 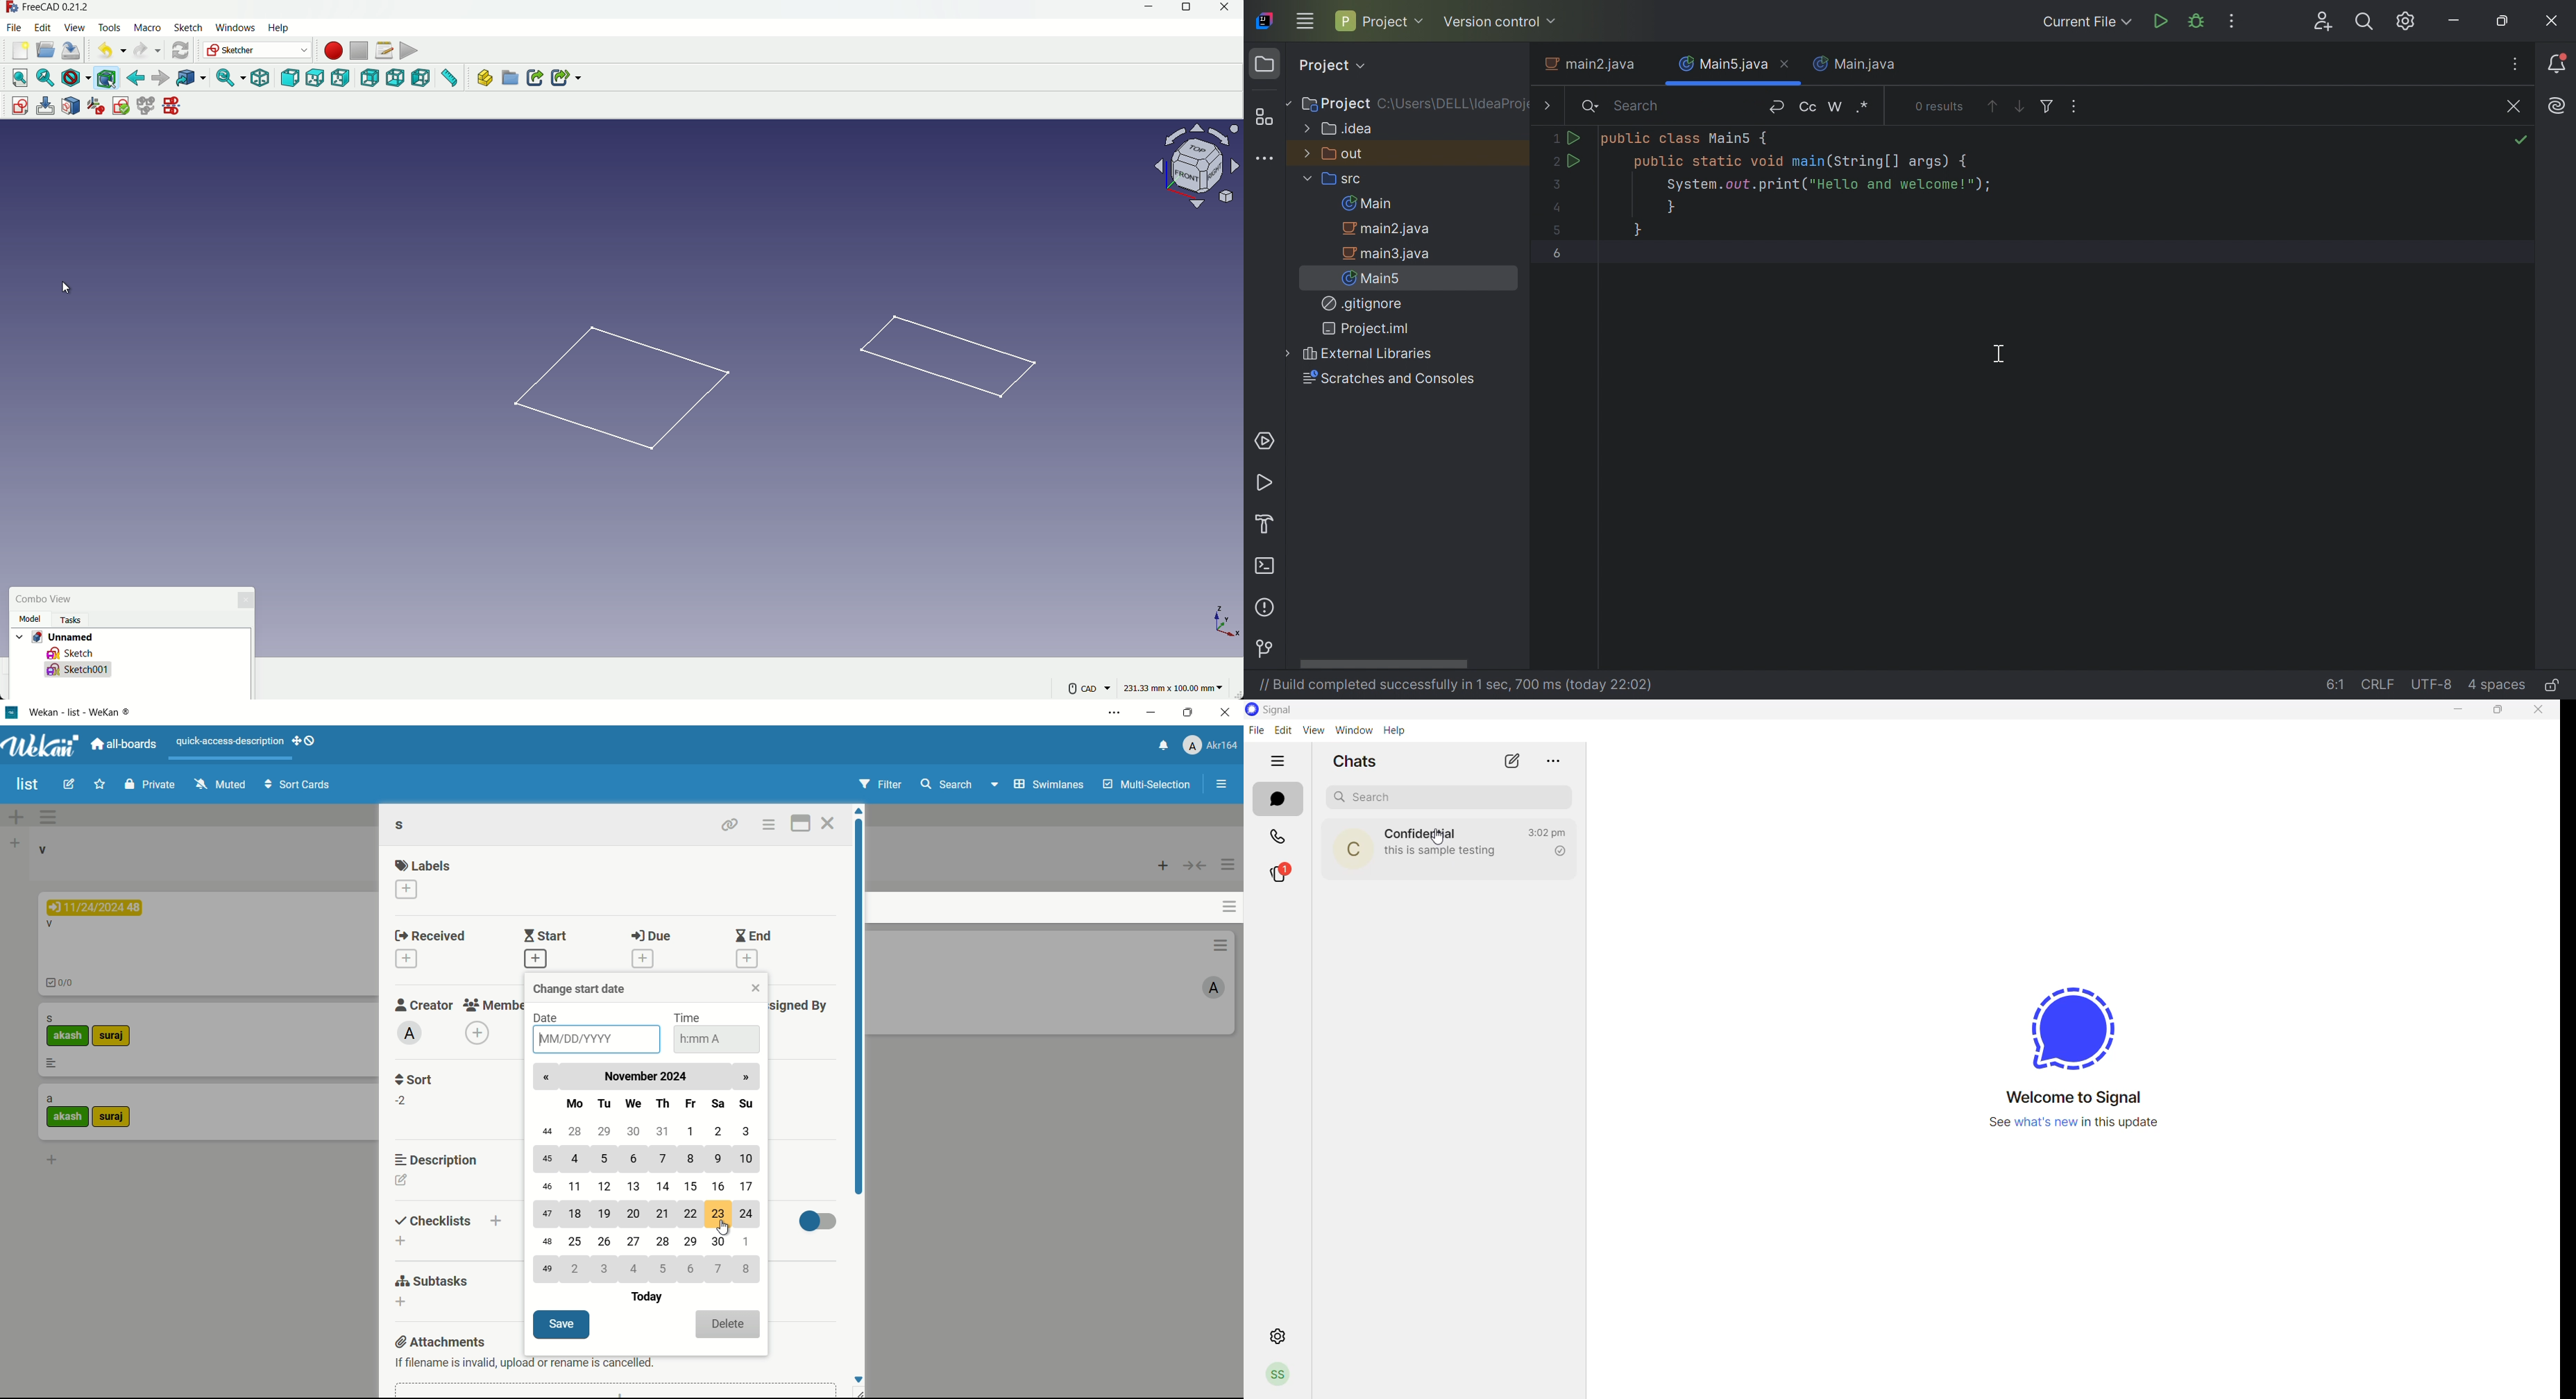 I want to click on application logo, so click(x=2065, y=1026).